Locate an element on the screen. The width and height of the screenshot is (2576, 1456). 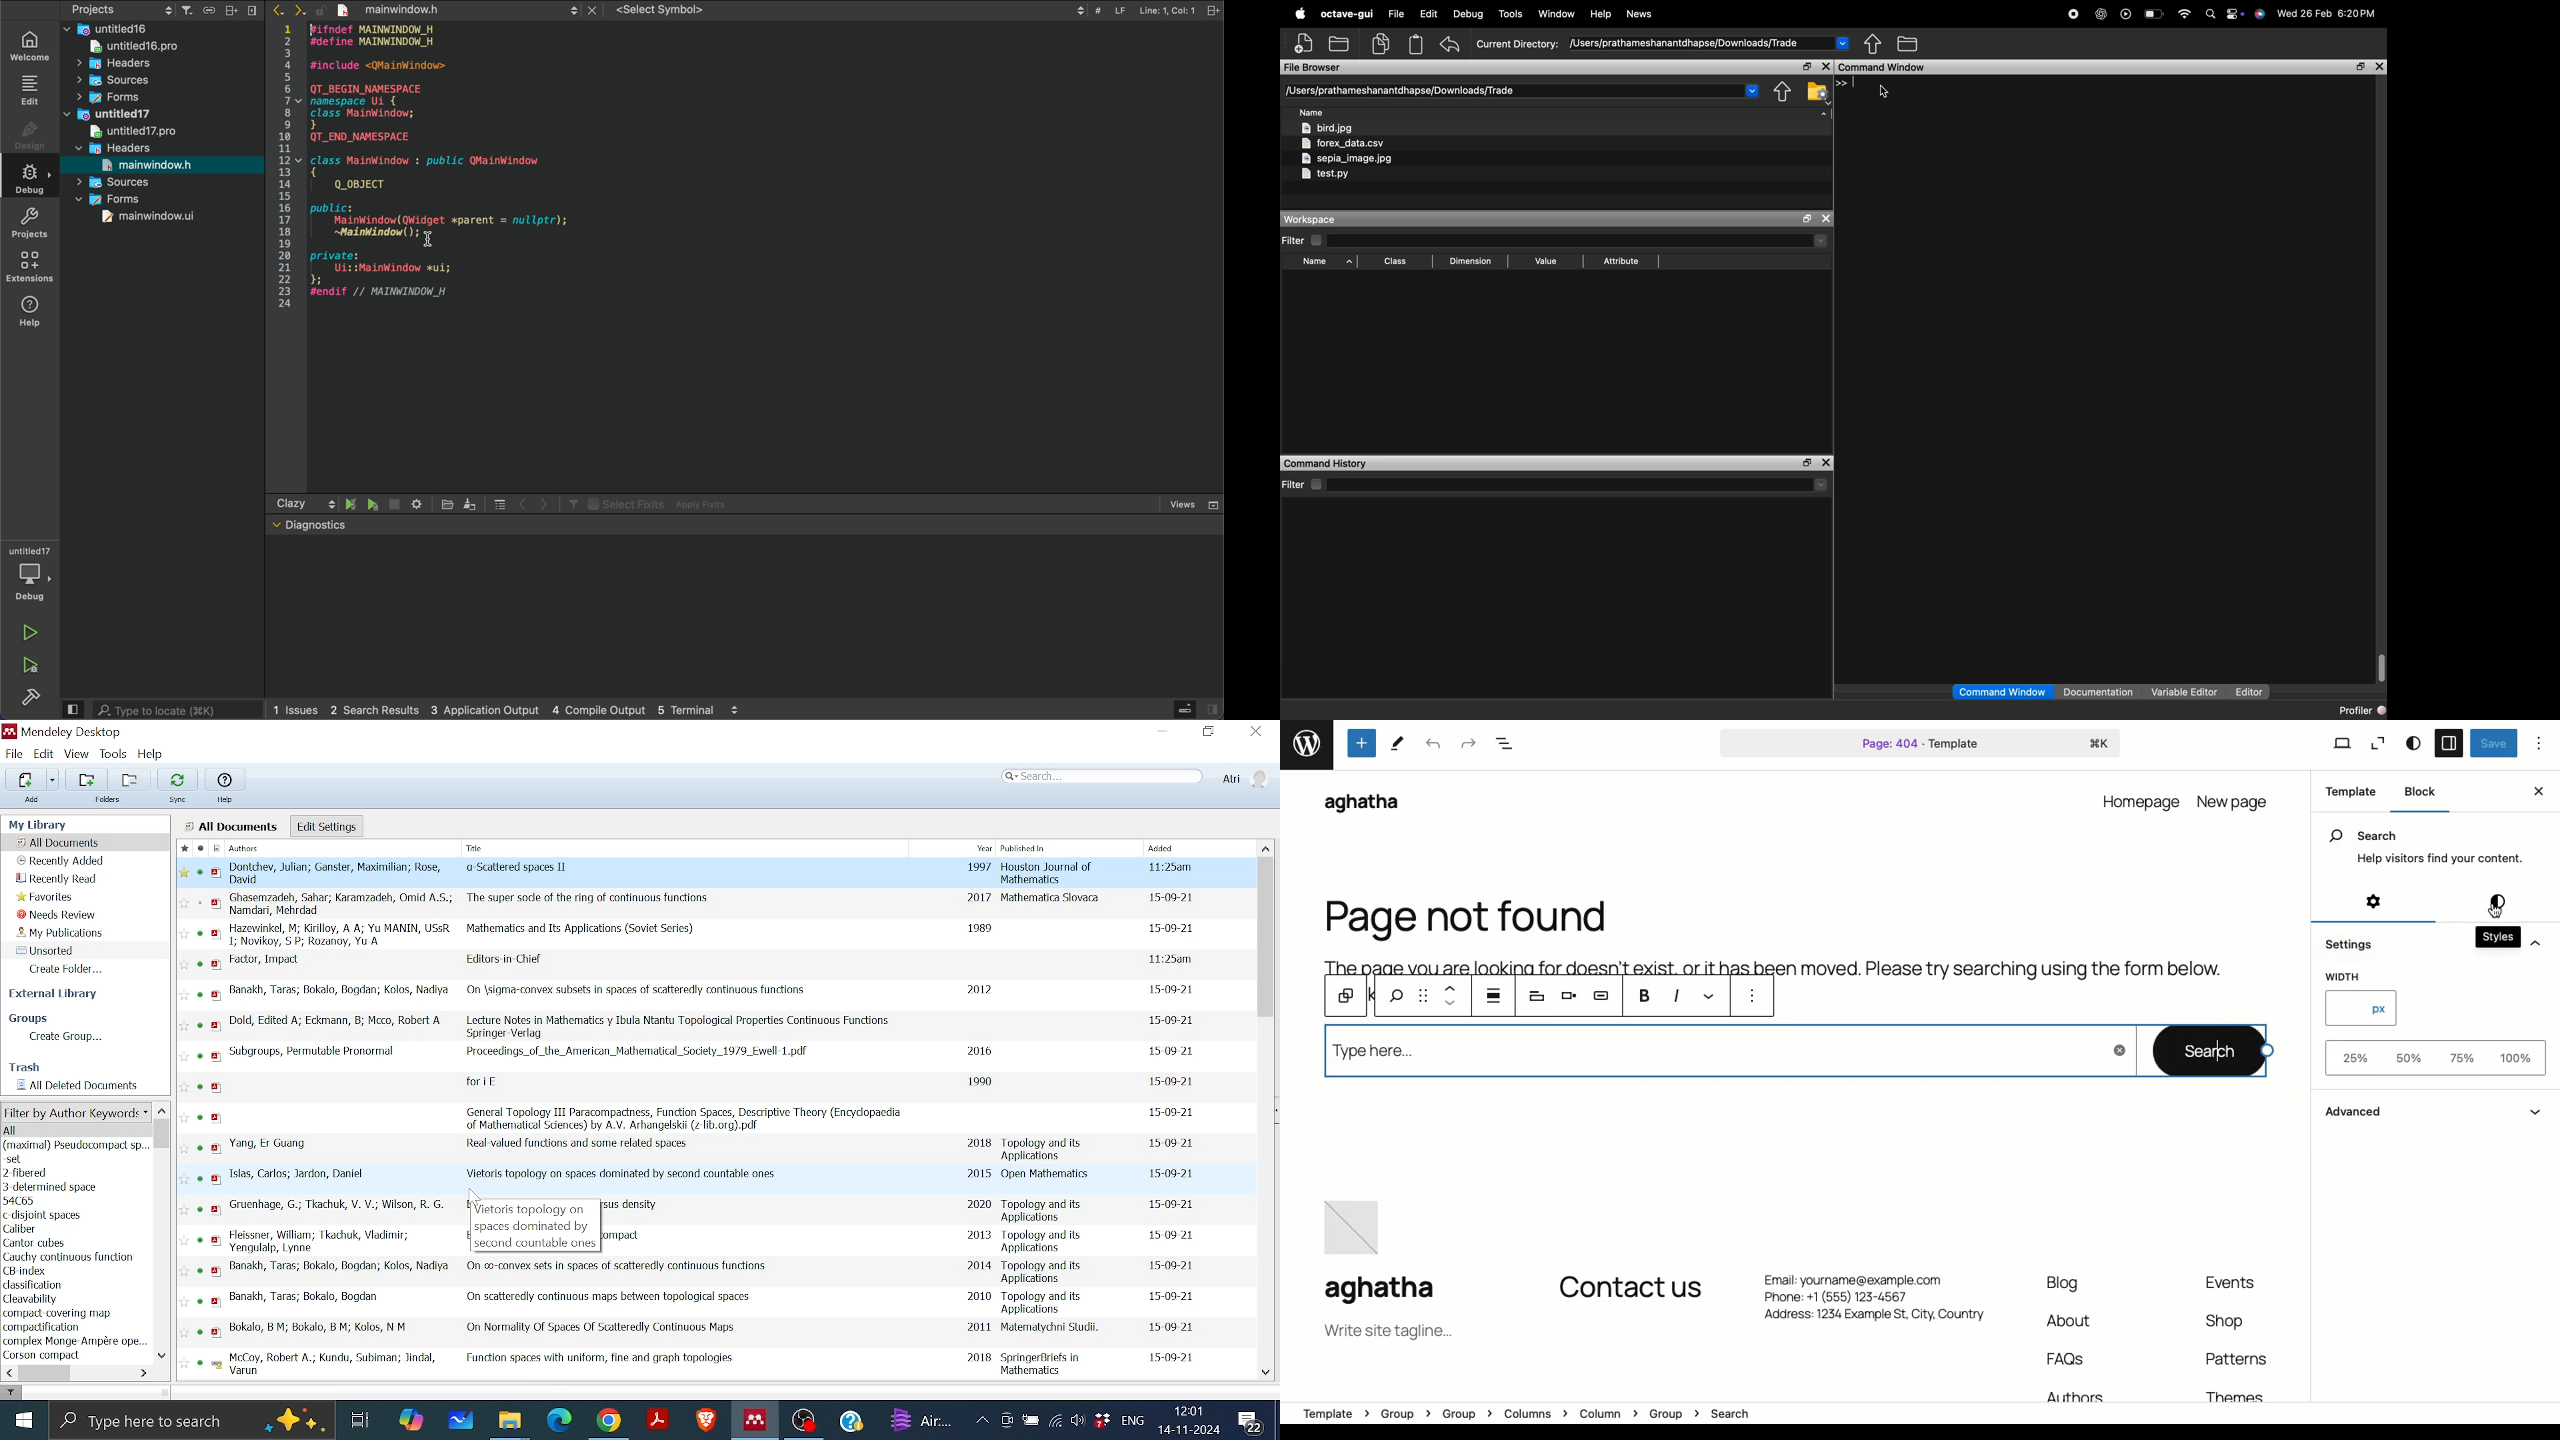
Move left is located at coordinates (142, 1372).